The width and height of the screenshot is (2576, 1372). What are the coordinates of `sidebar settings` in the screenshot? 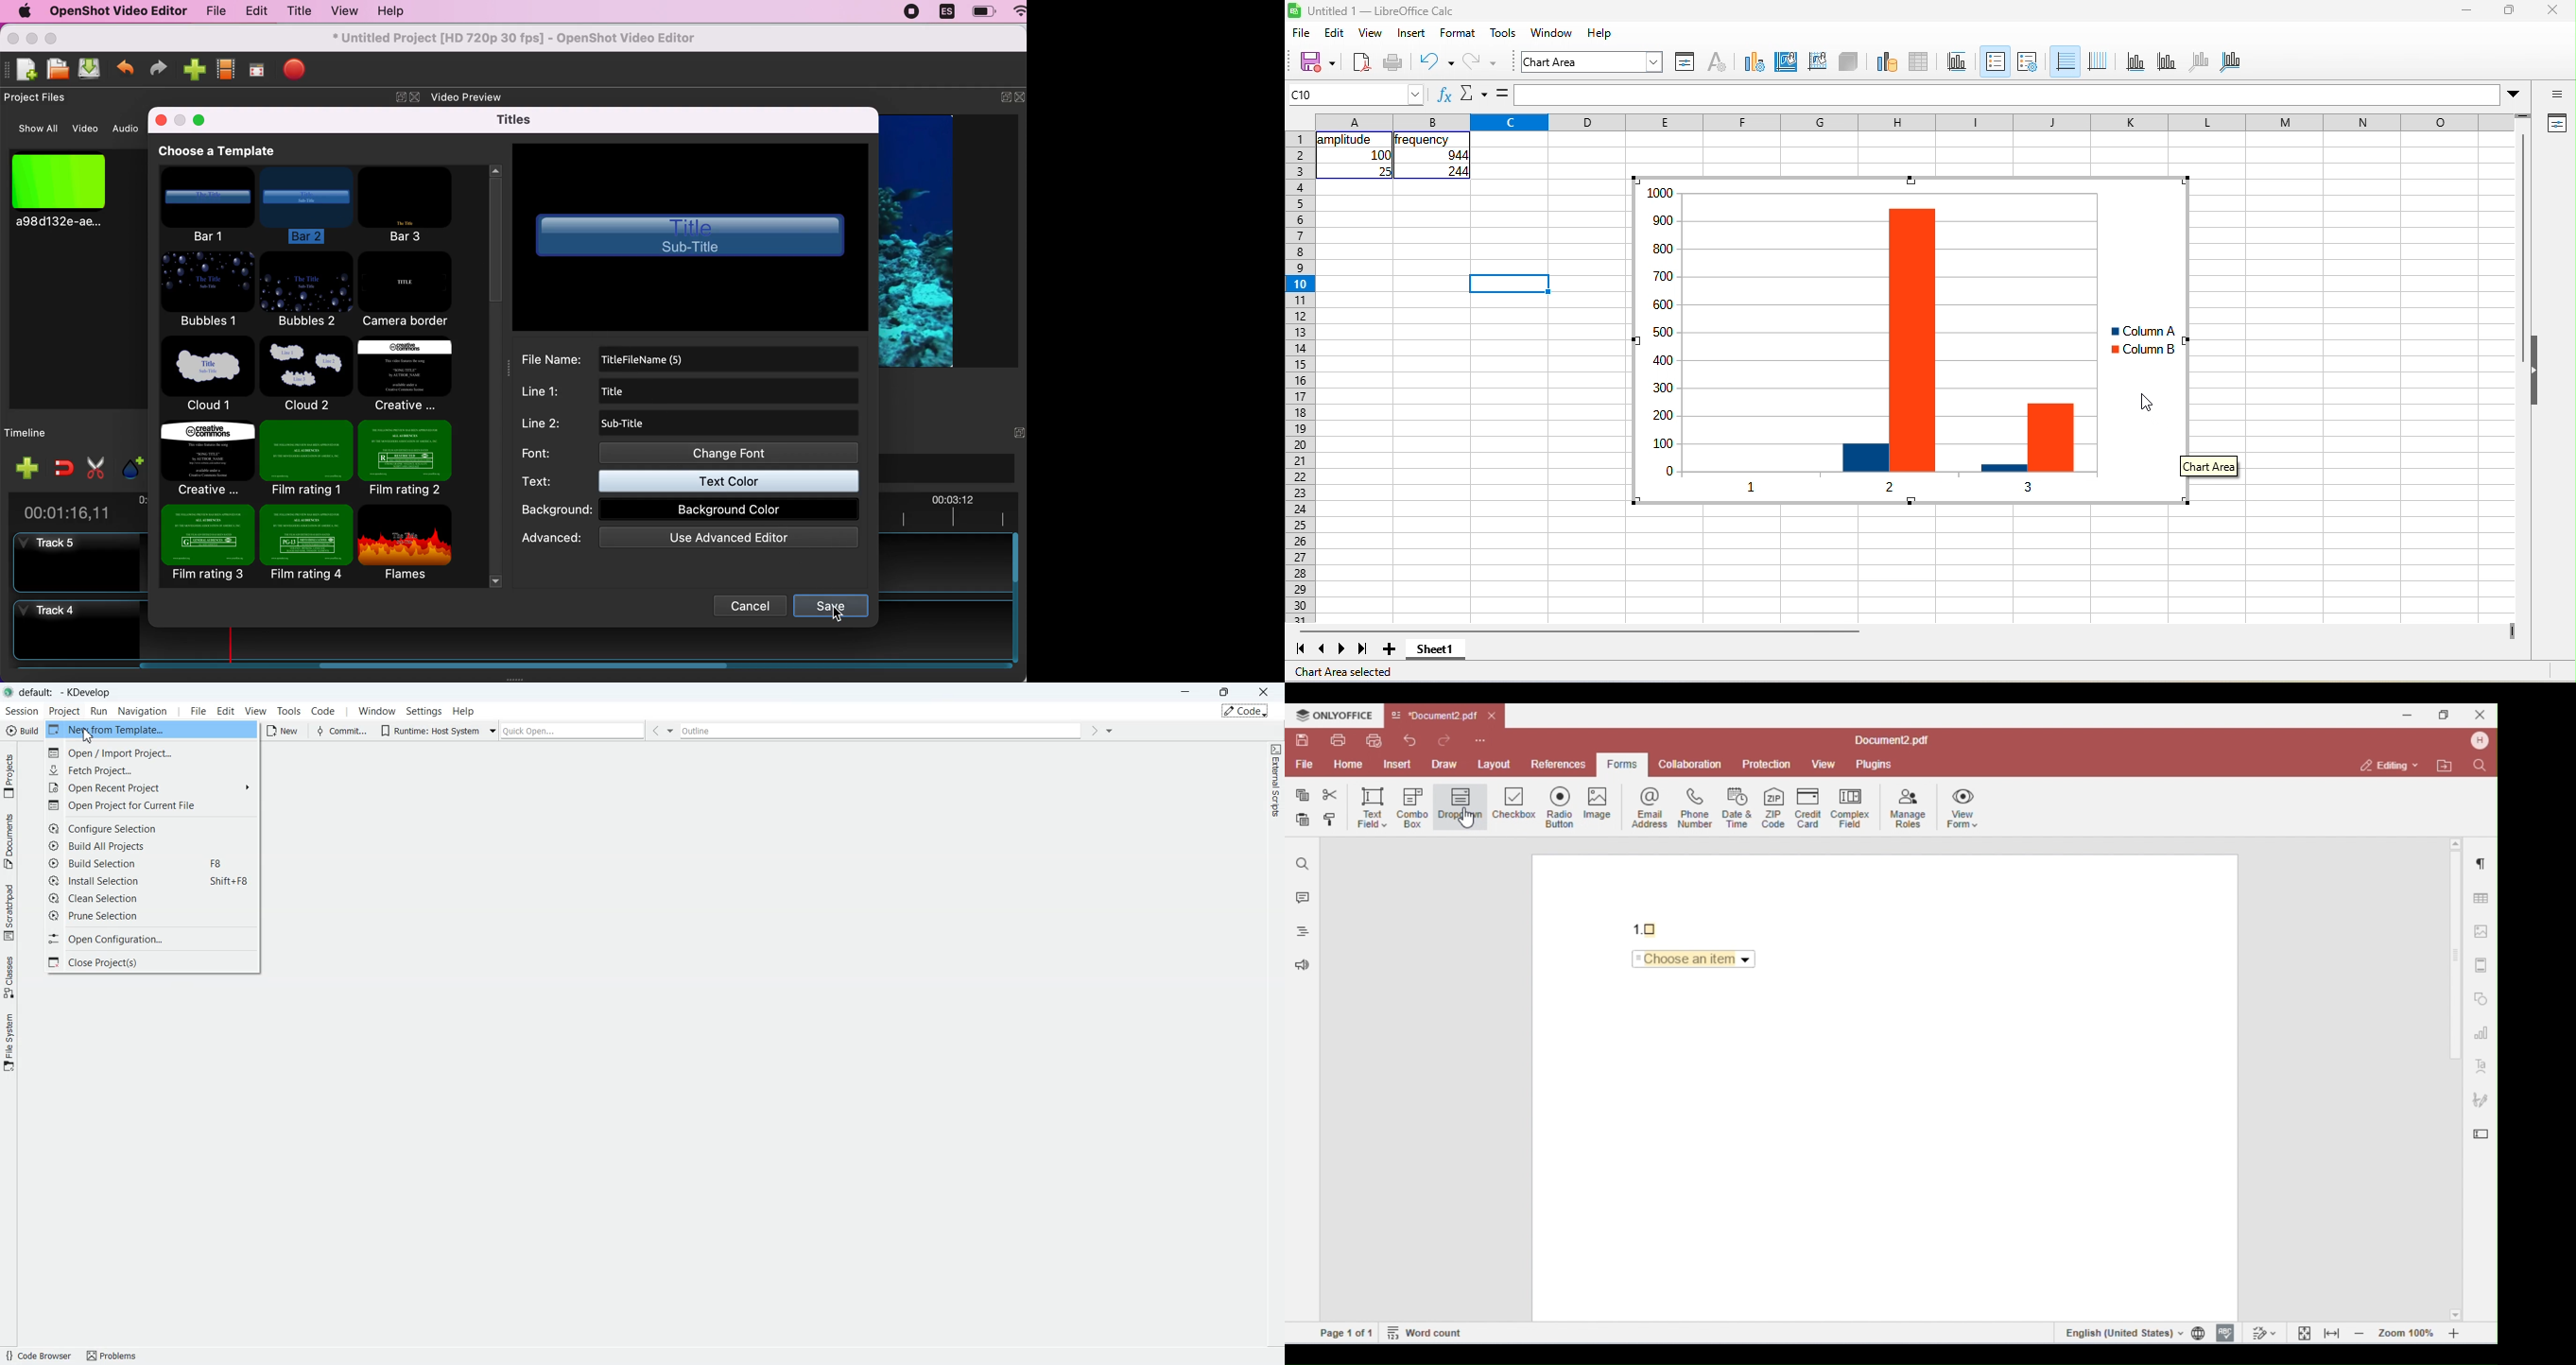 It's located at (2555, 94).